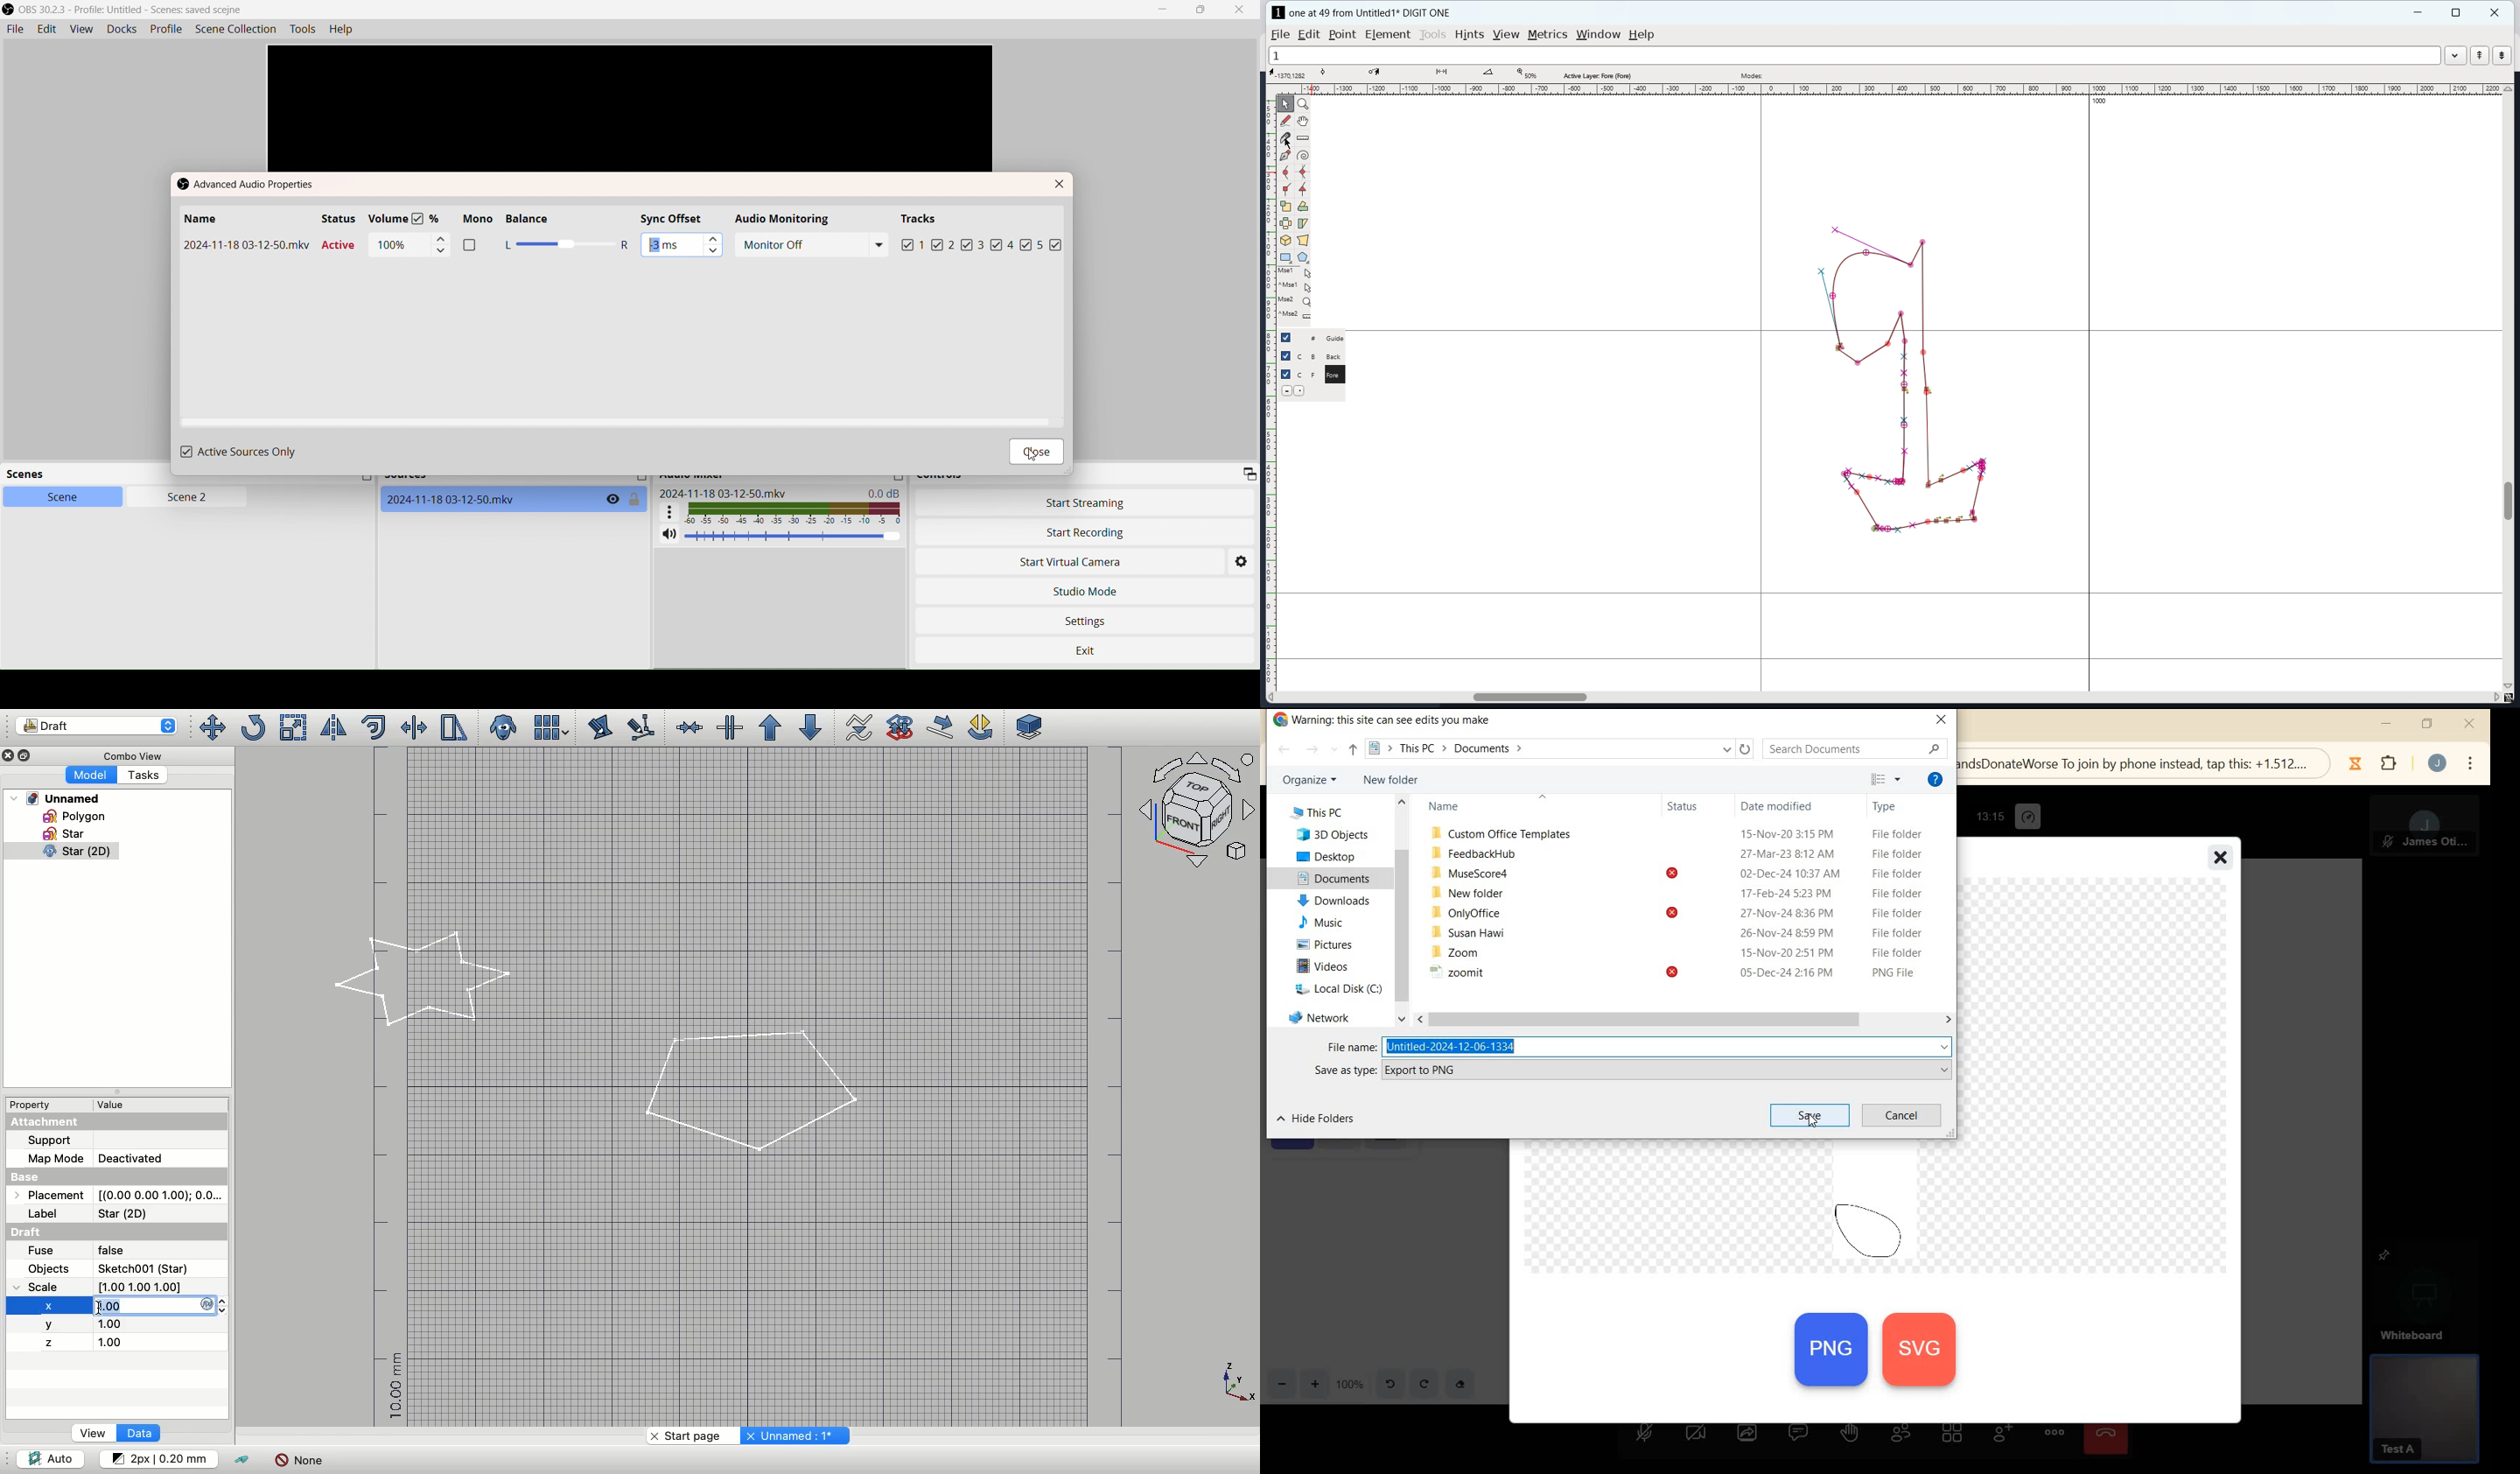  I want to click on Start Recording, so click(1085, 532).